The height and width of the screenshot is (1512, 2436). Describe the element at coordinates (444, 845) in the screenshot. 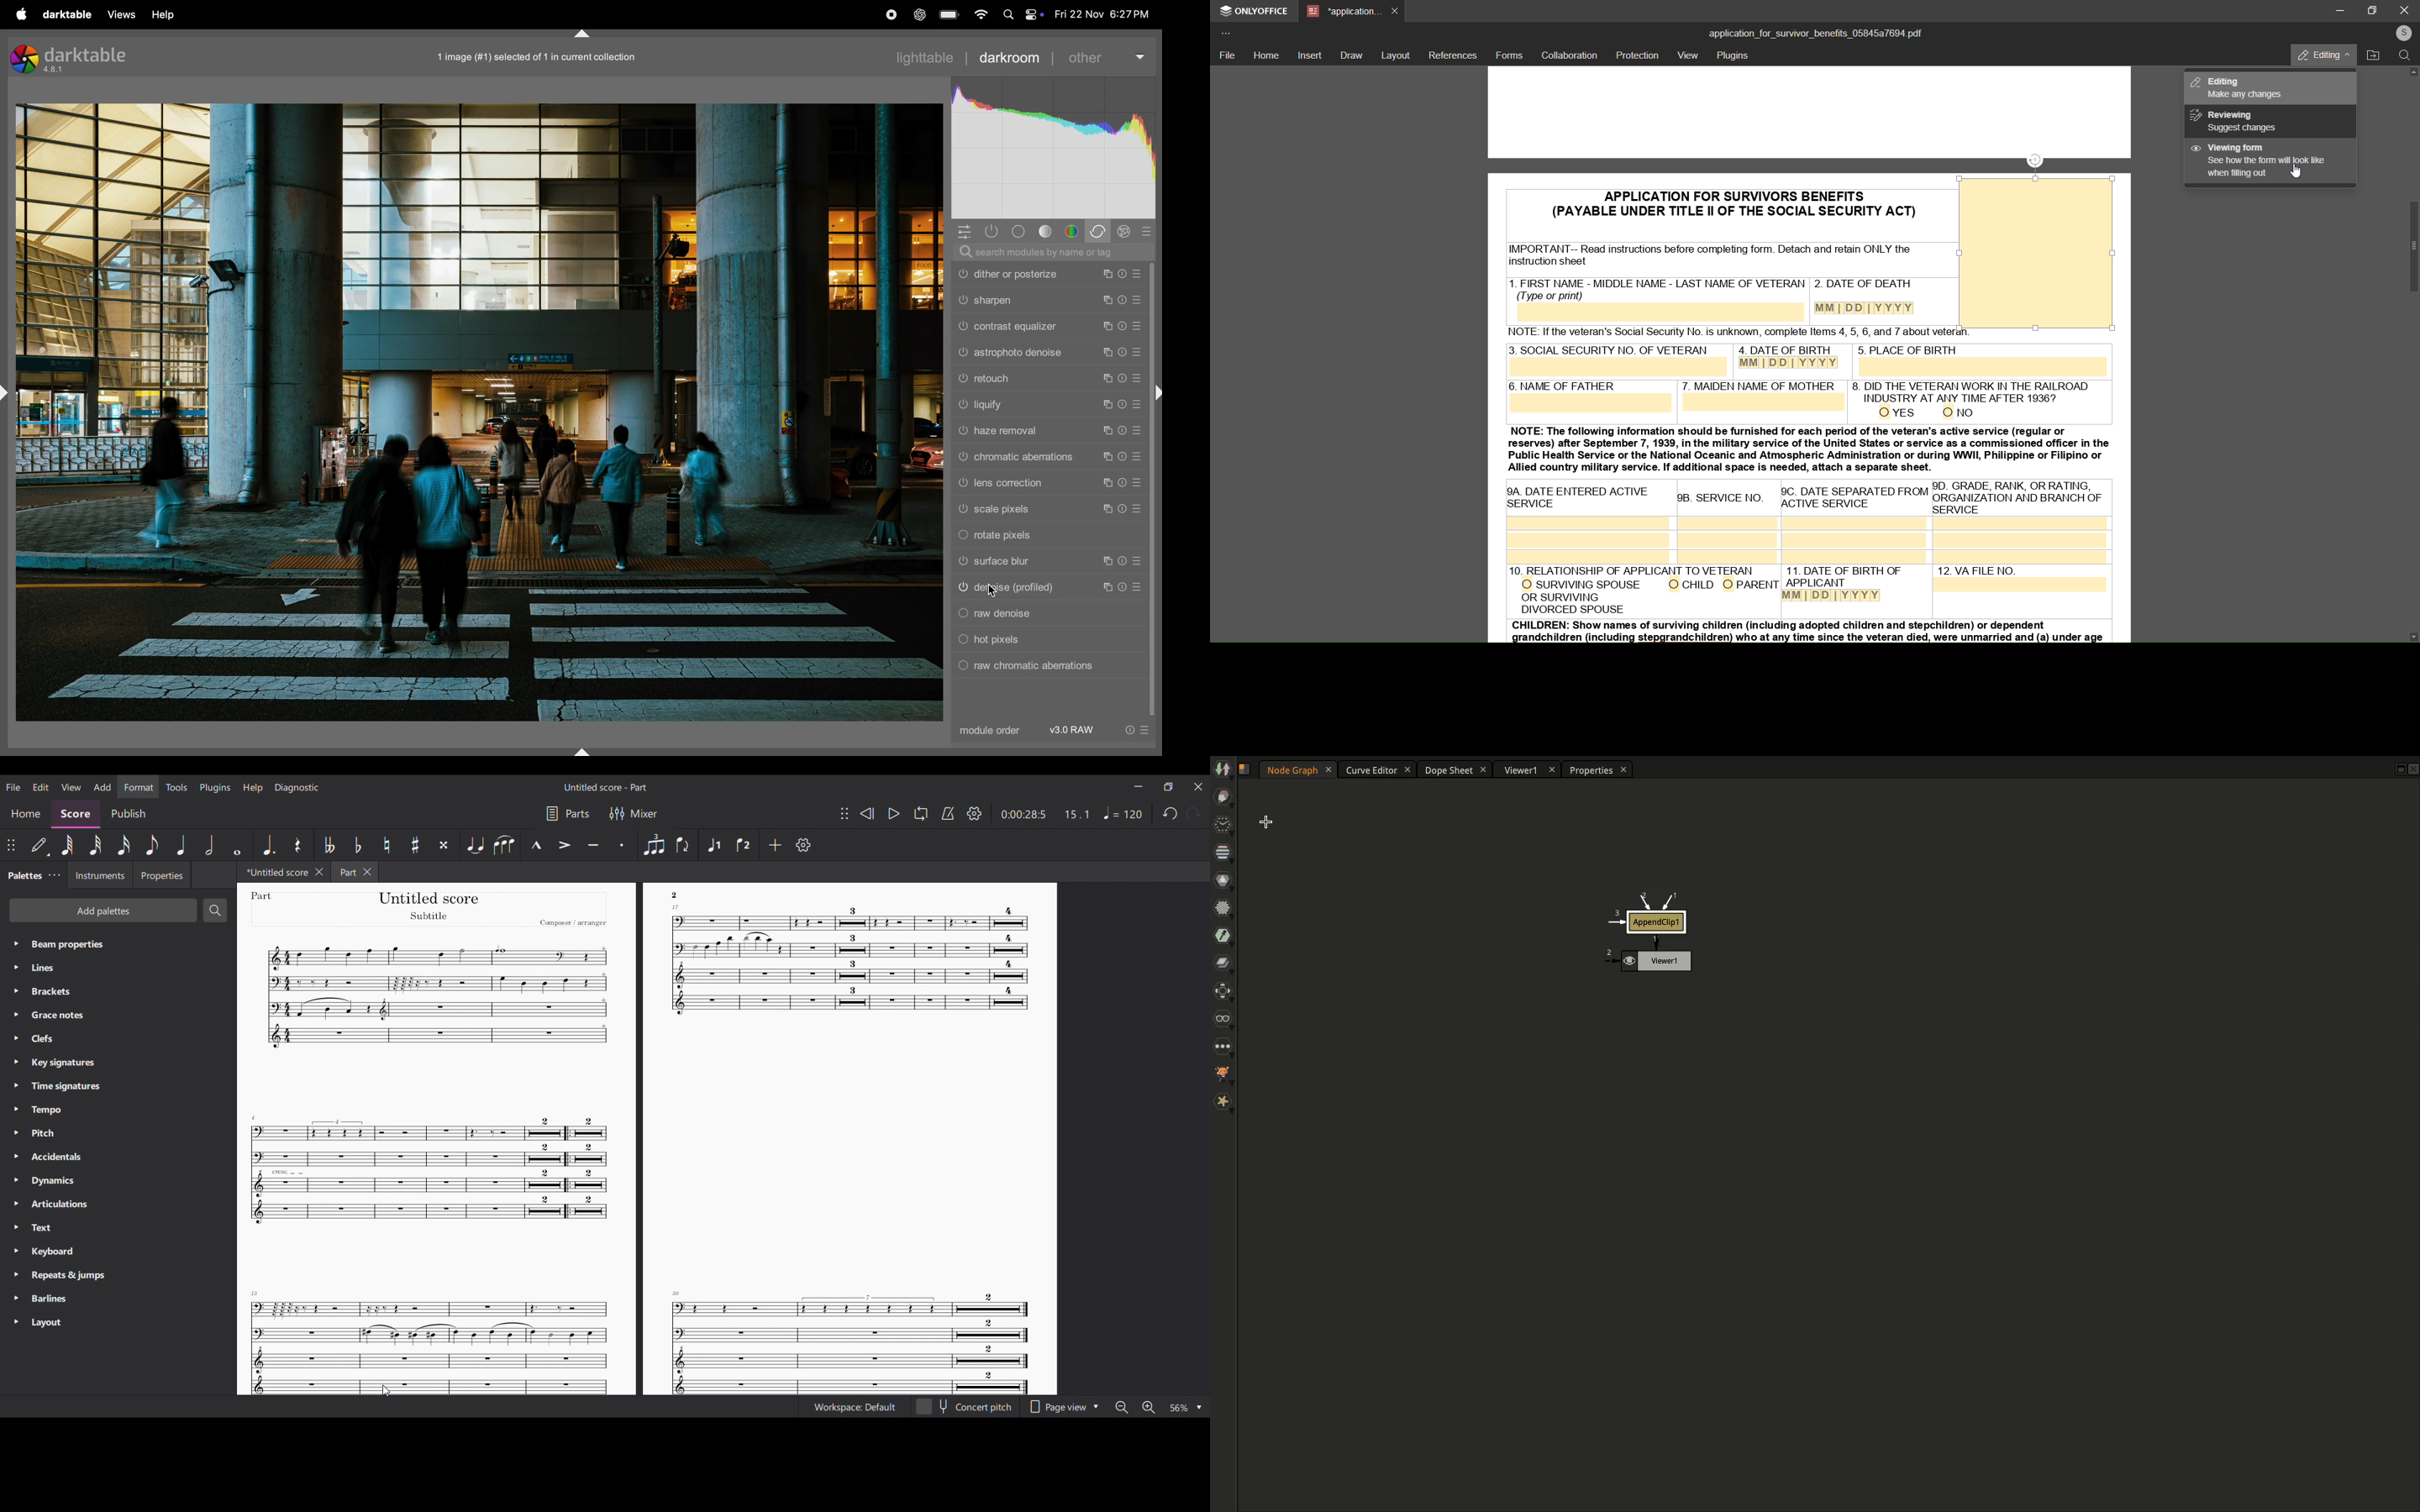

I see `Toggle double sharp` at that location.